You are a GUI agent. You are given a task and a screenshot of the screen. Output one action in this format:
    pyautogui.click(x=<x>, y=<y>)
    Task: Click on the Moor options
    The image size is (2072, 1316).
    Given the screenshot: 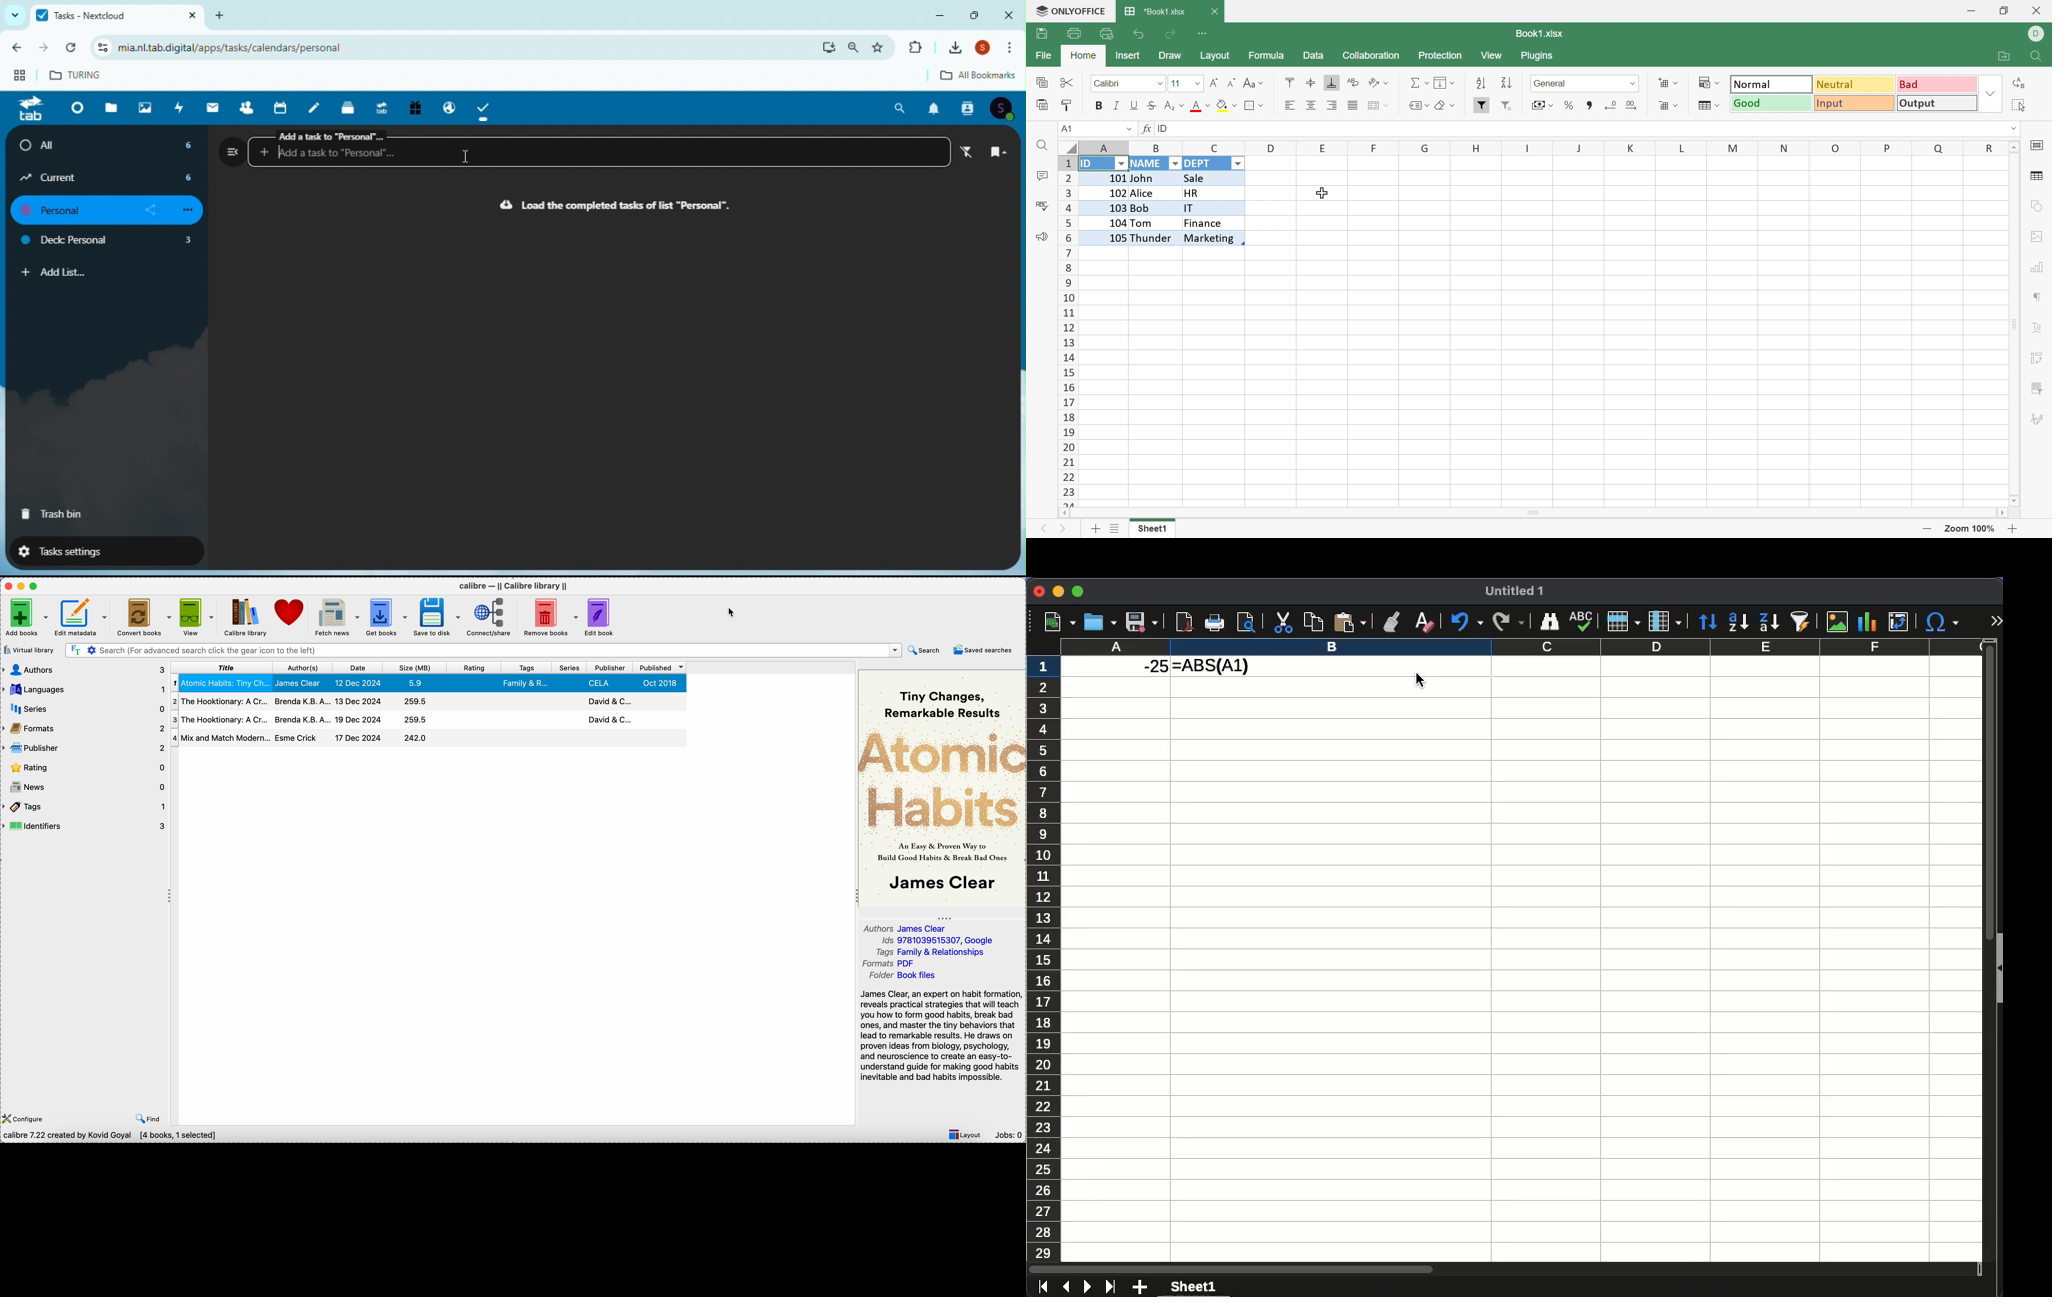 What is the action you would take?
    pyautogui.click(x=1014, y=48)
    